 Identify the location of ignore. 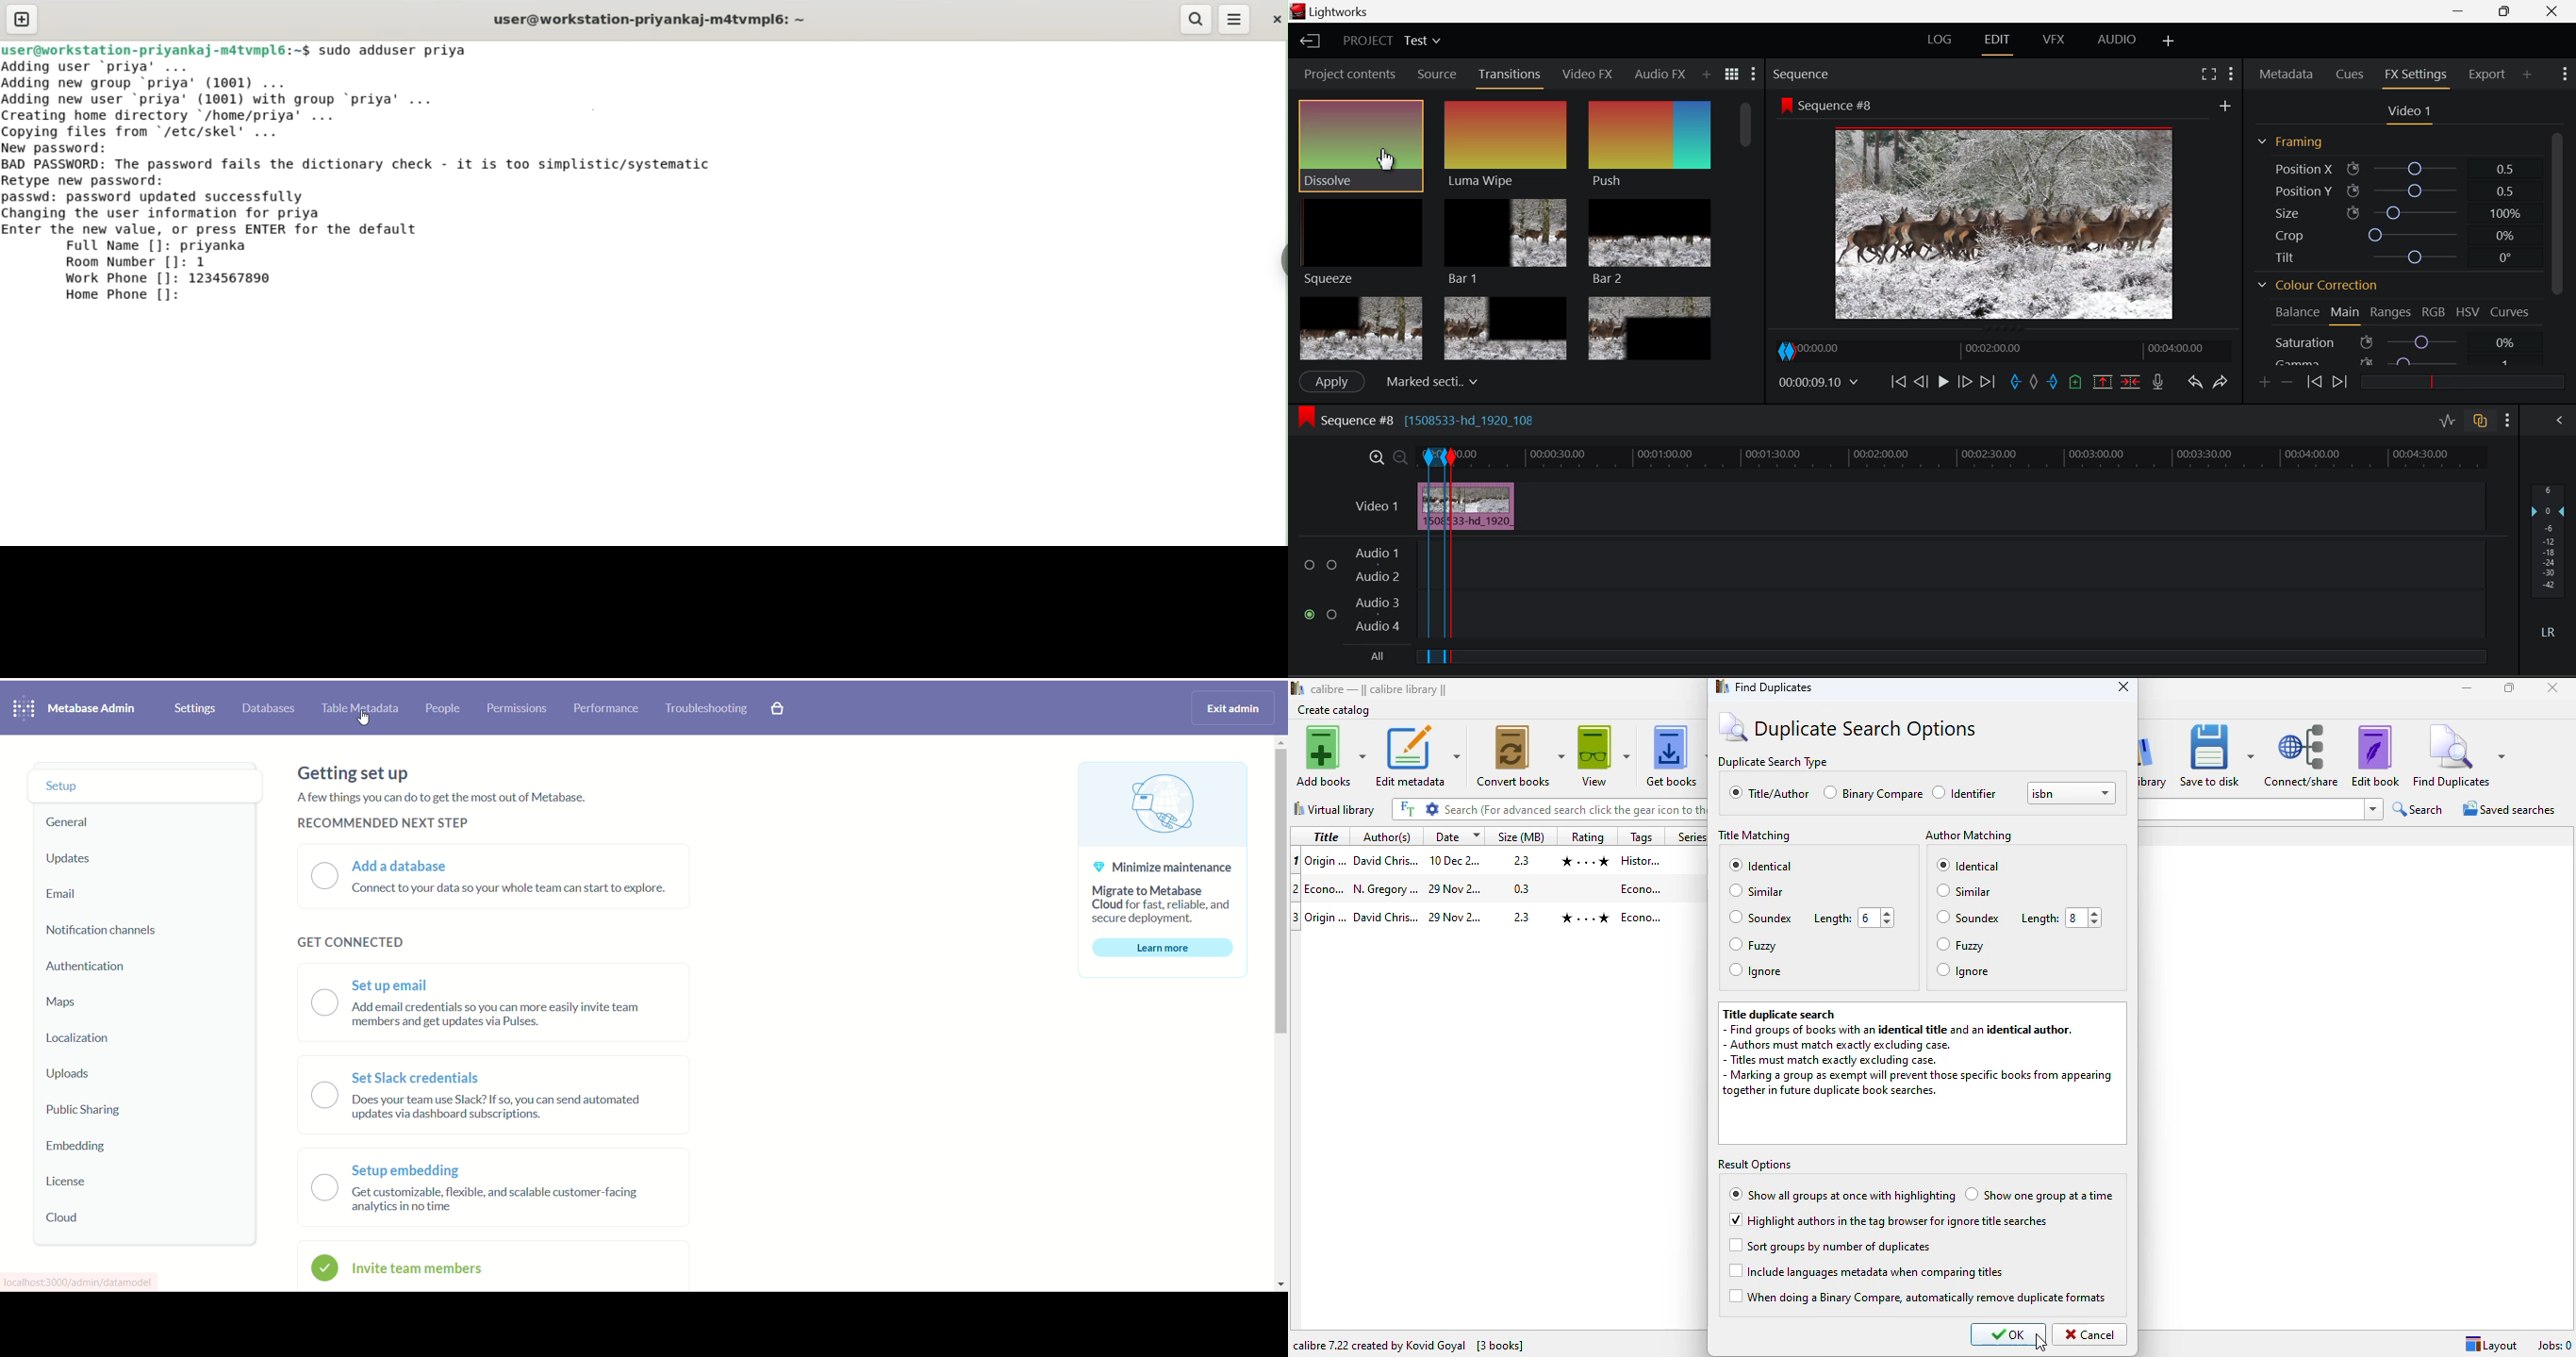
(1964, 970).